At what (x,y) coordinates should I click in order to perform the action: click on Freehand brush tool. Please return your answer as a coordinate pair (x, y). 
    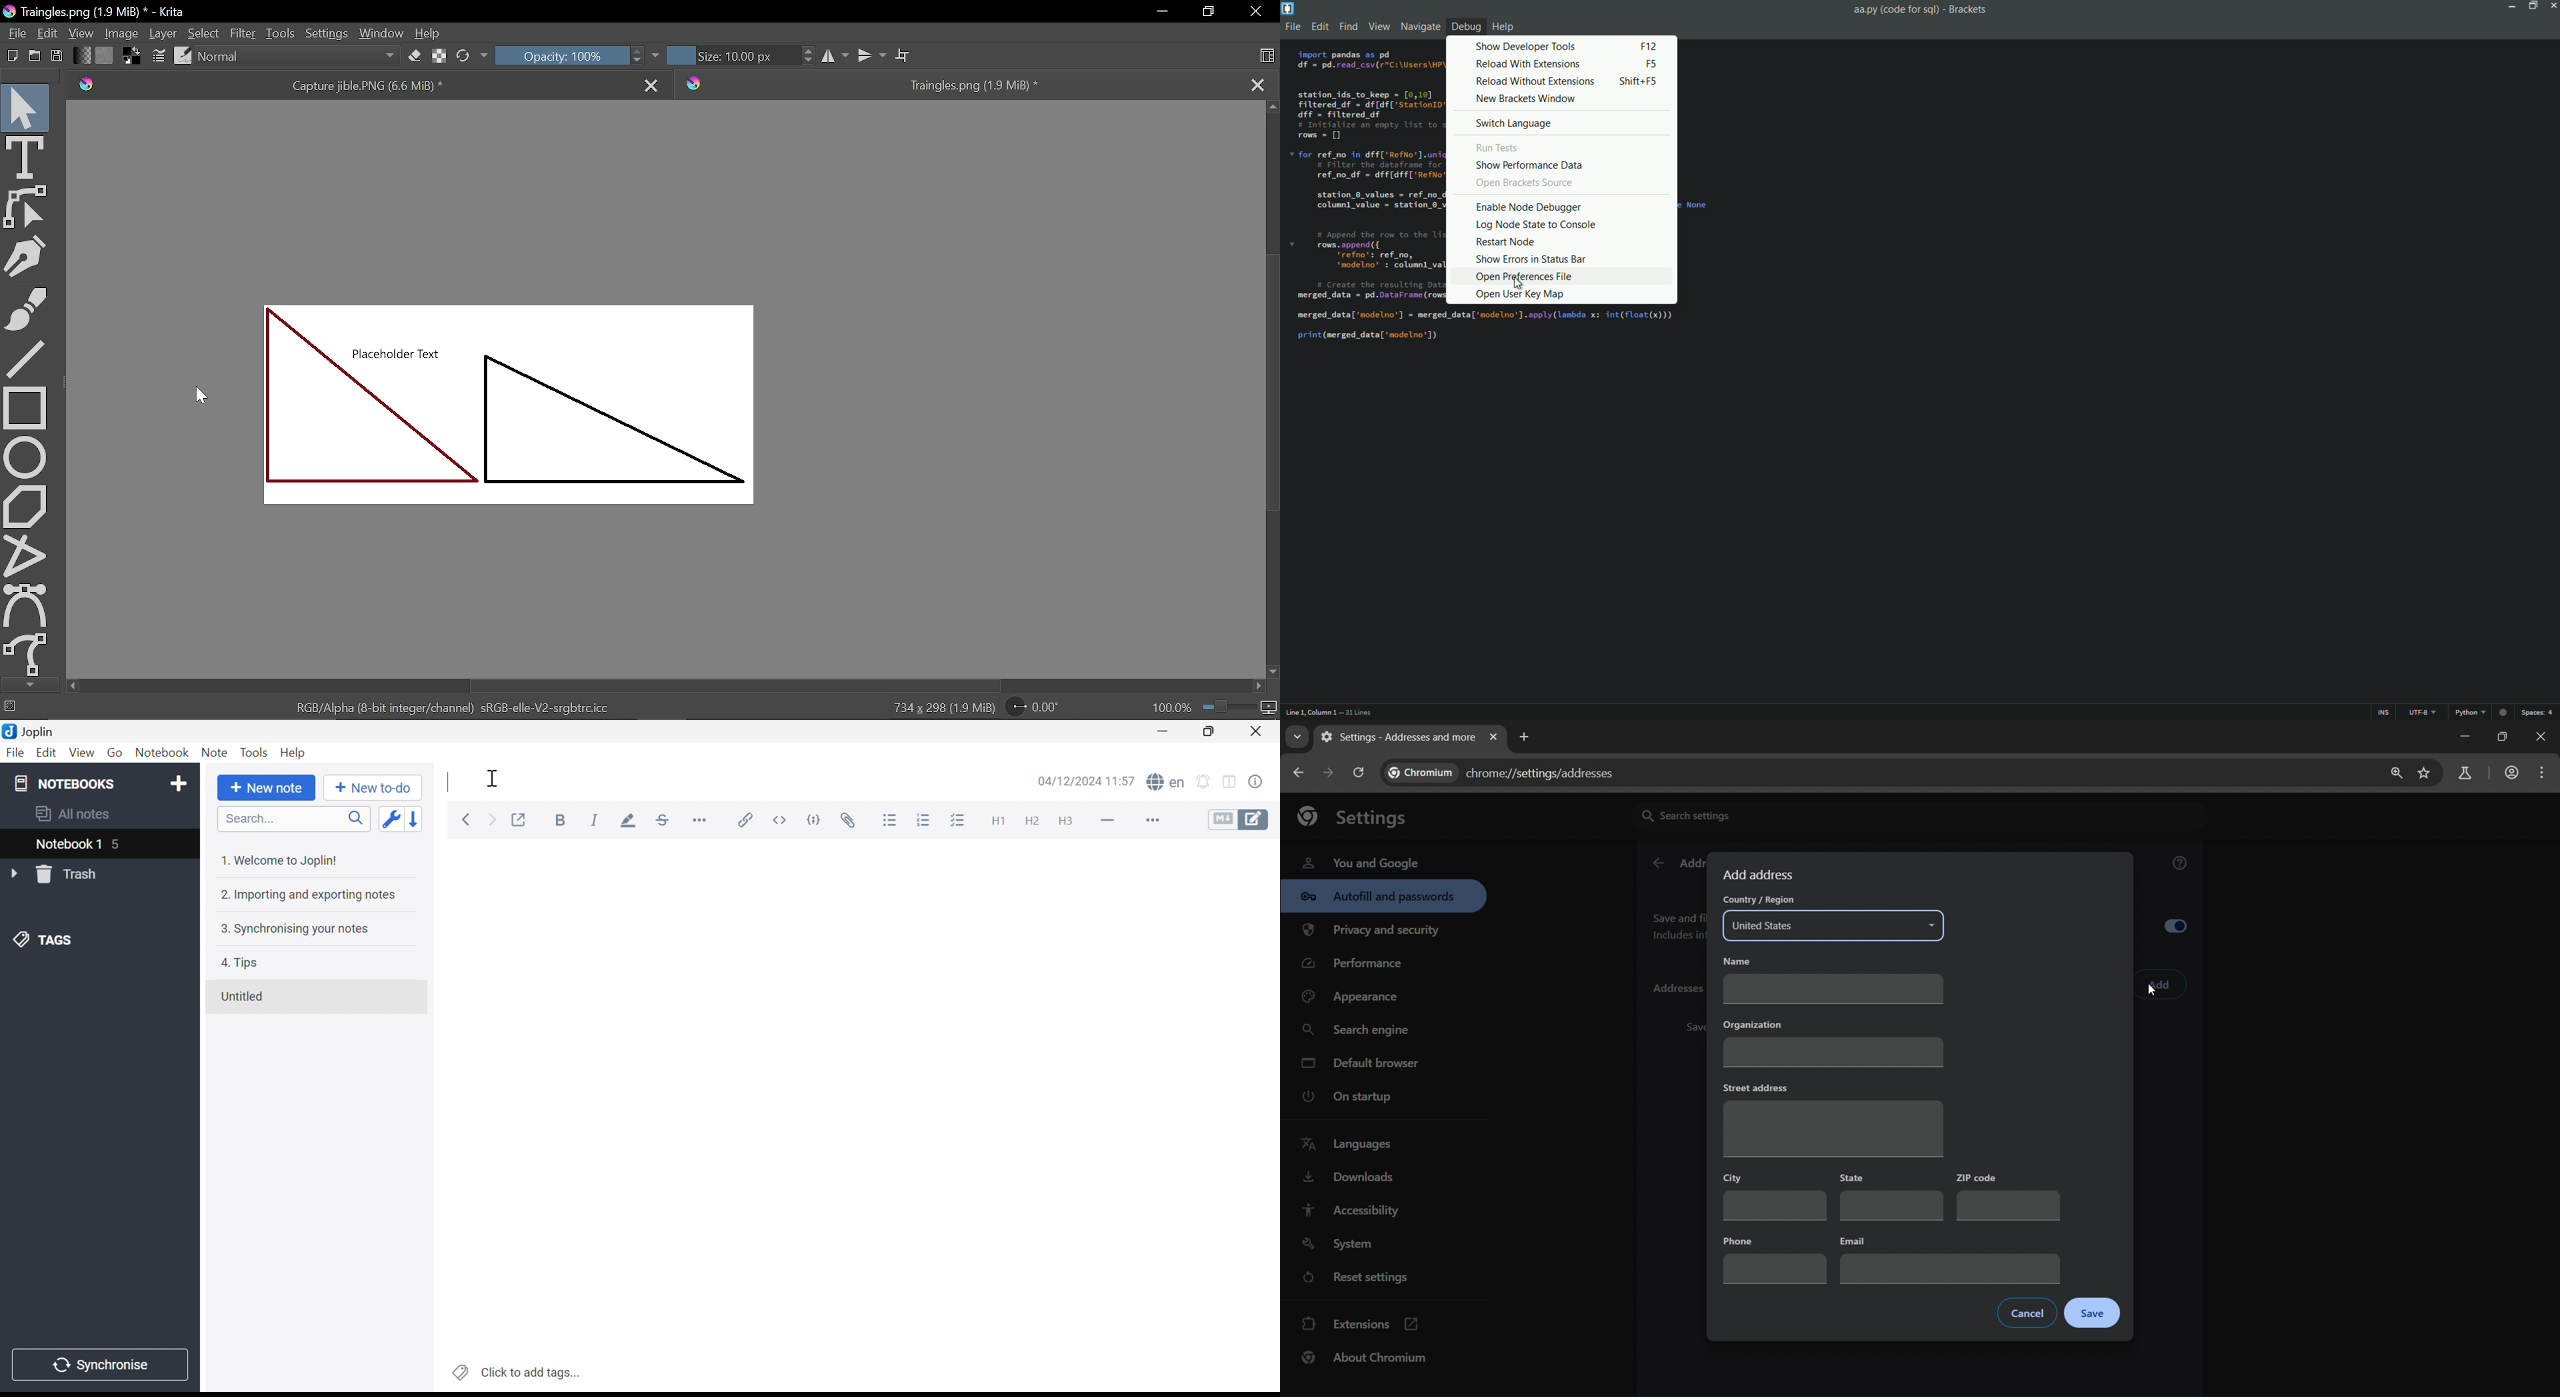
    Looking at the image, I should click on (26, 306).